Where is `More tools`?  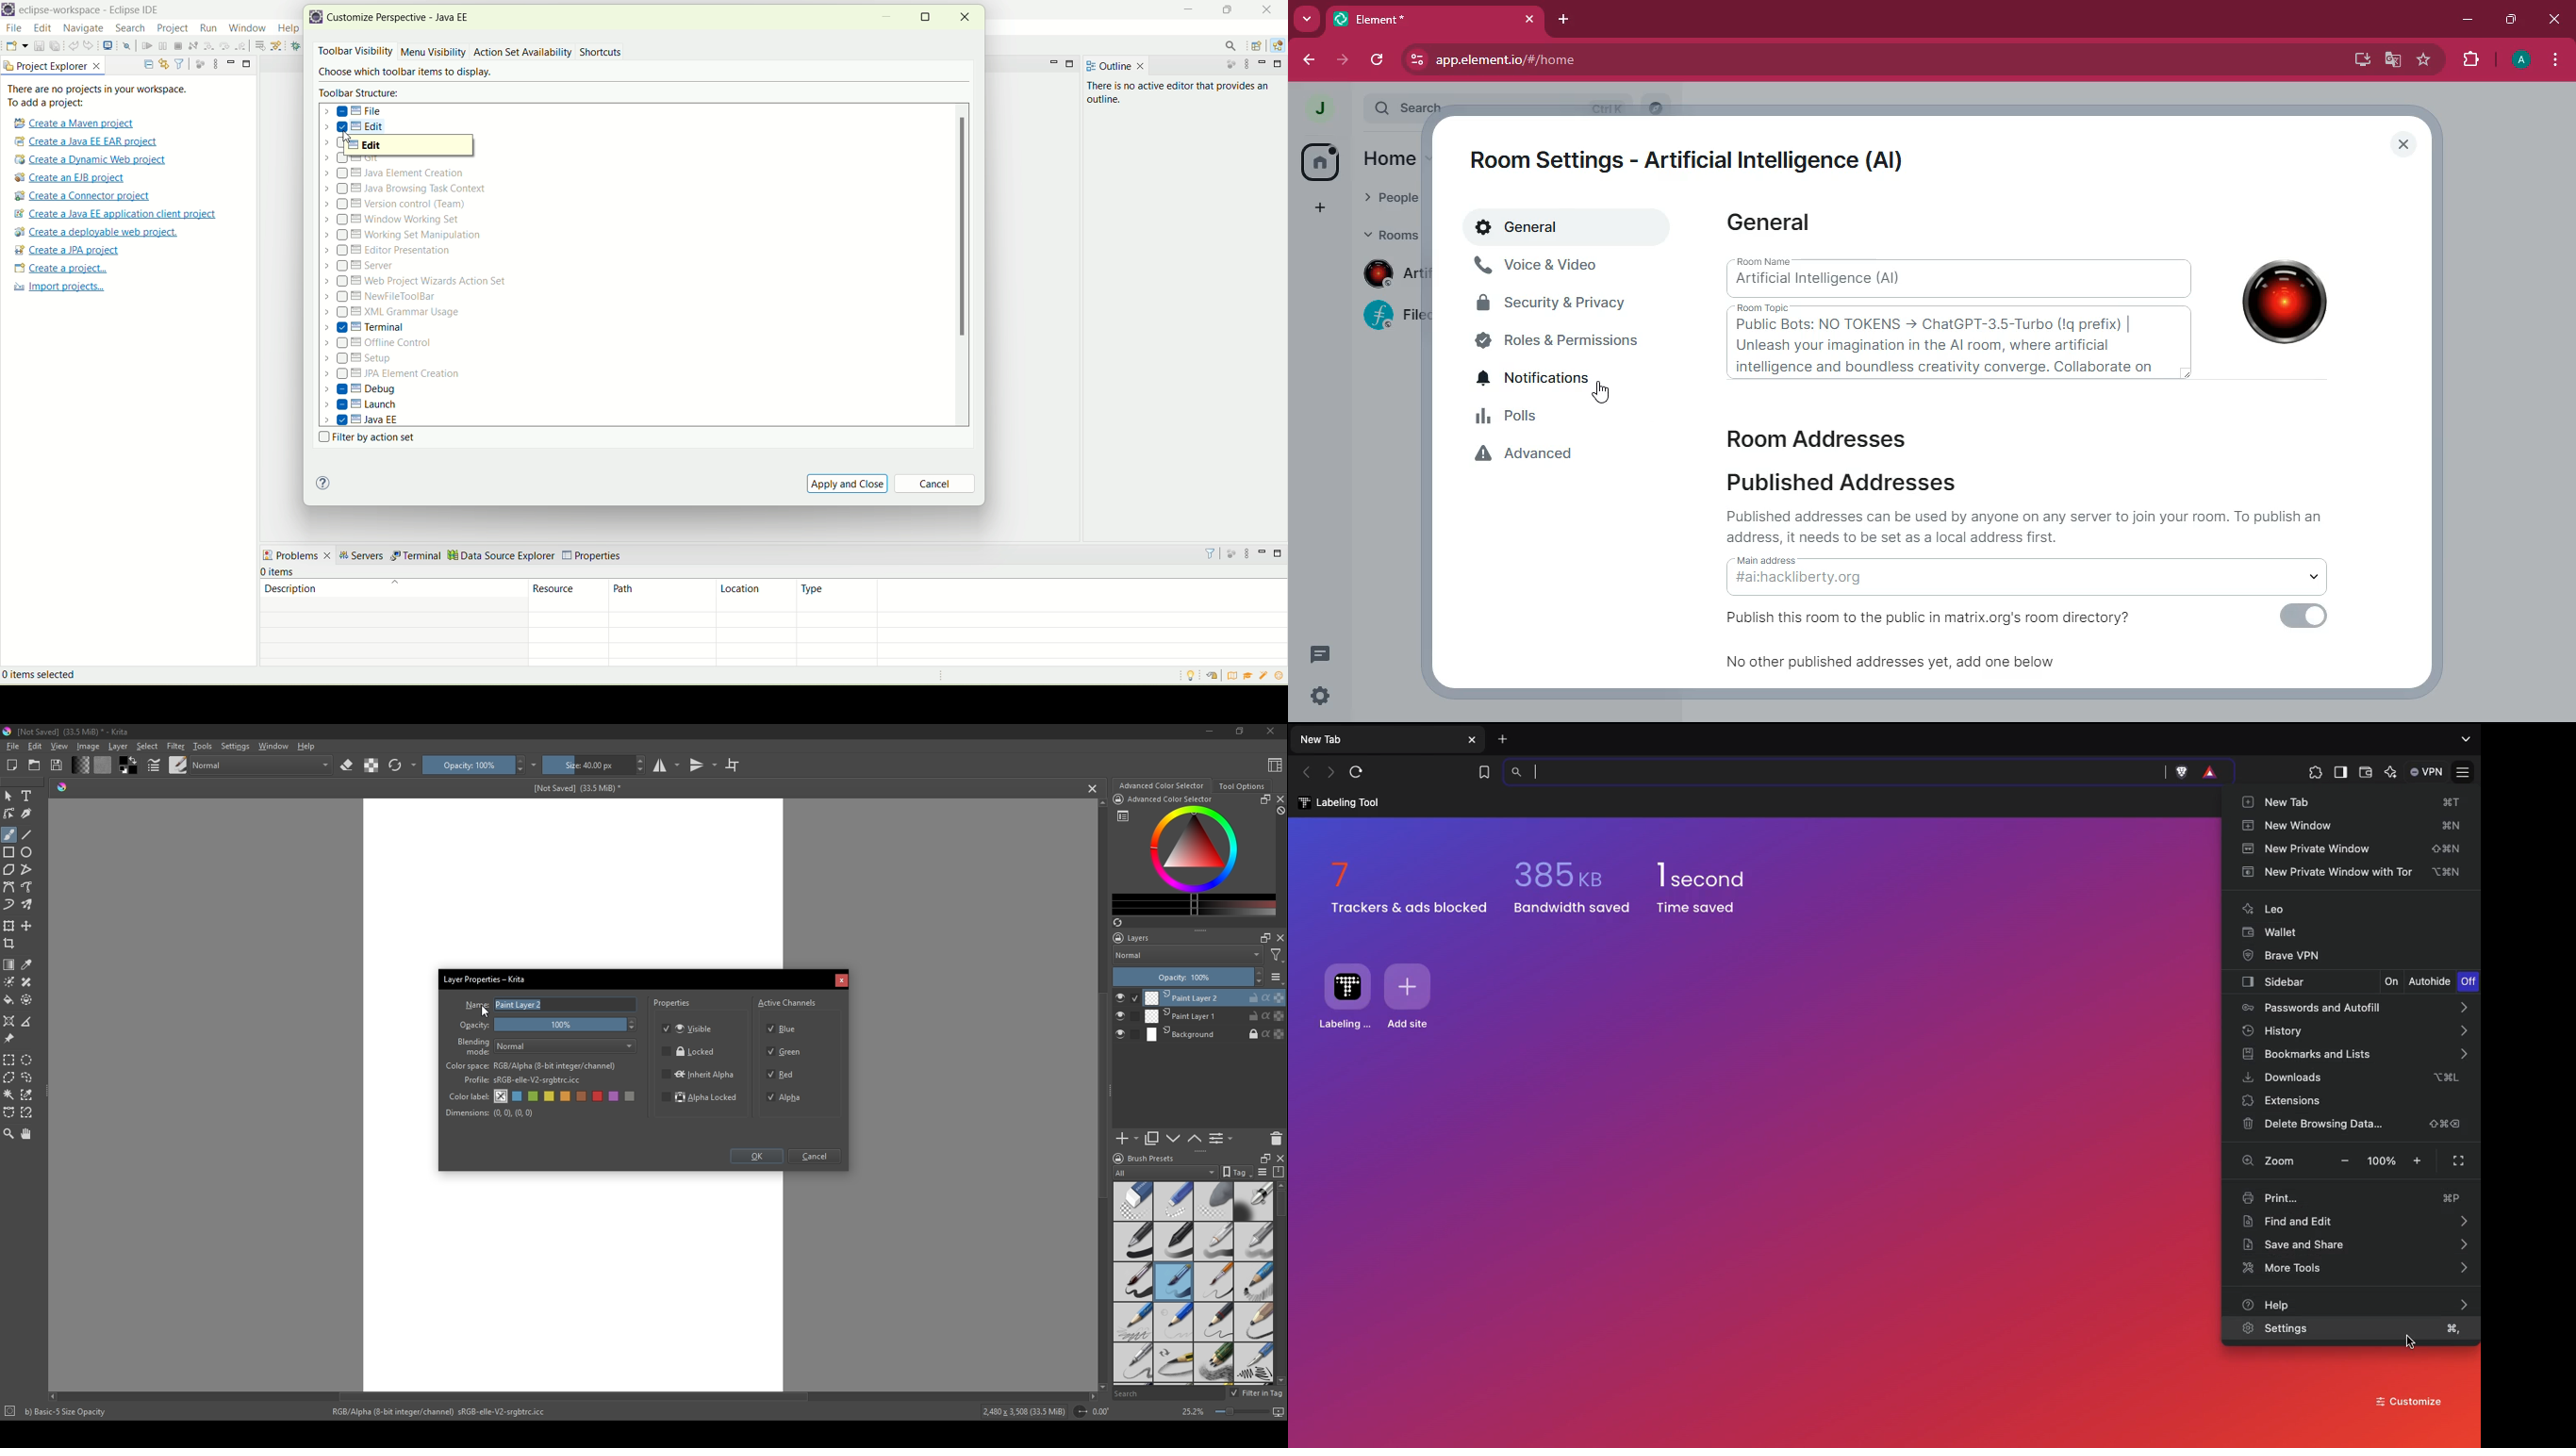
More tools is located at coordinates (2357, 1268).